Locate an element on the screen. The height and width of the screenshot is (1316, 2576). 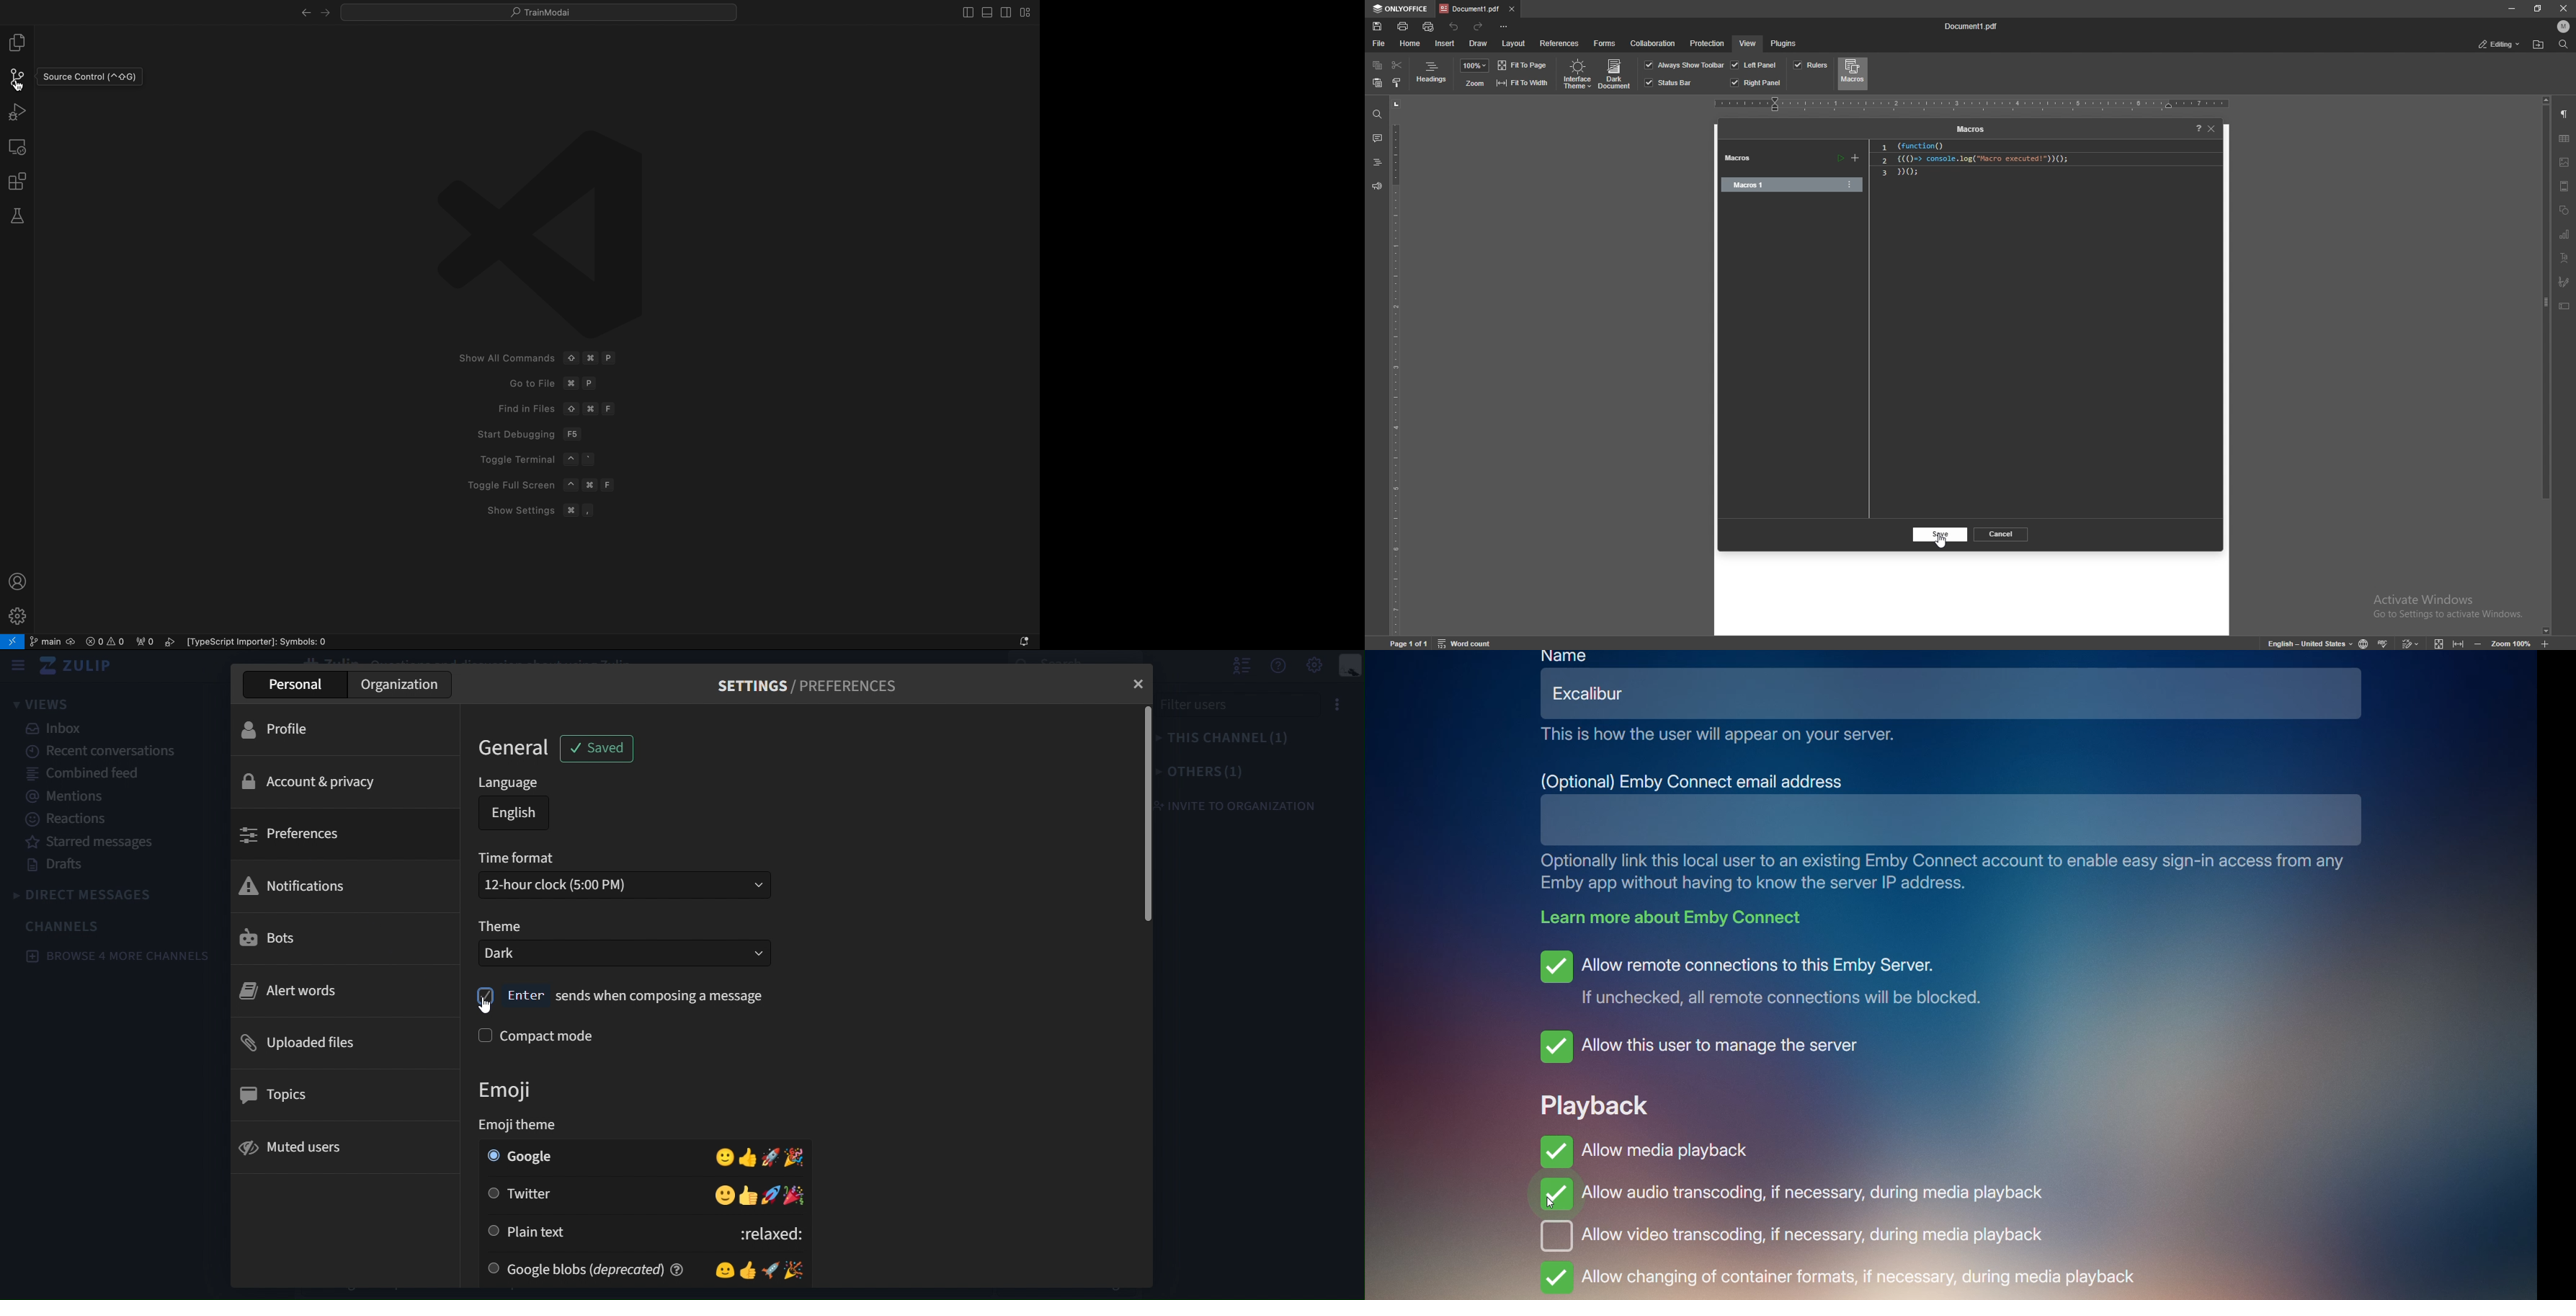
insert is located at coordinates (1445, 44).